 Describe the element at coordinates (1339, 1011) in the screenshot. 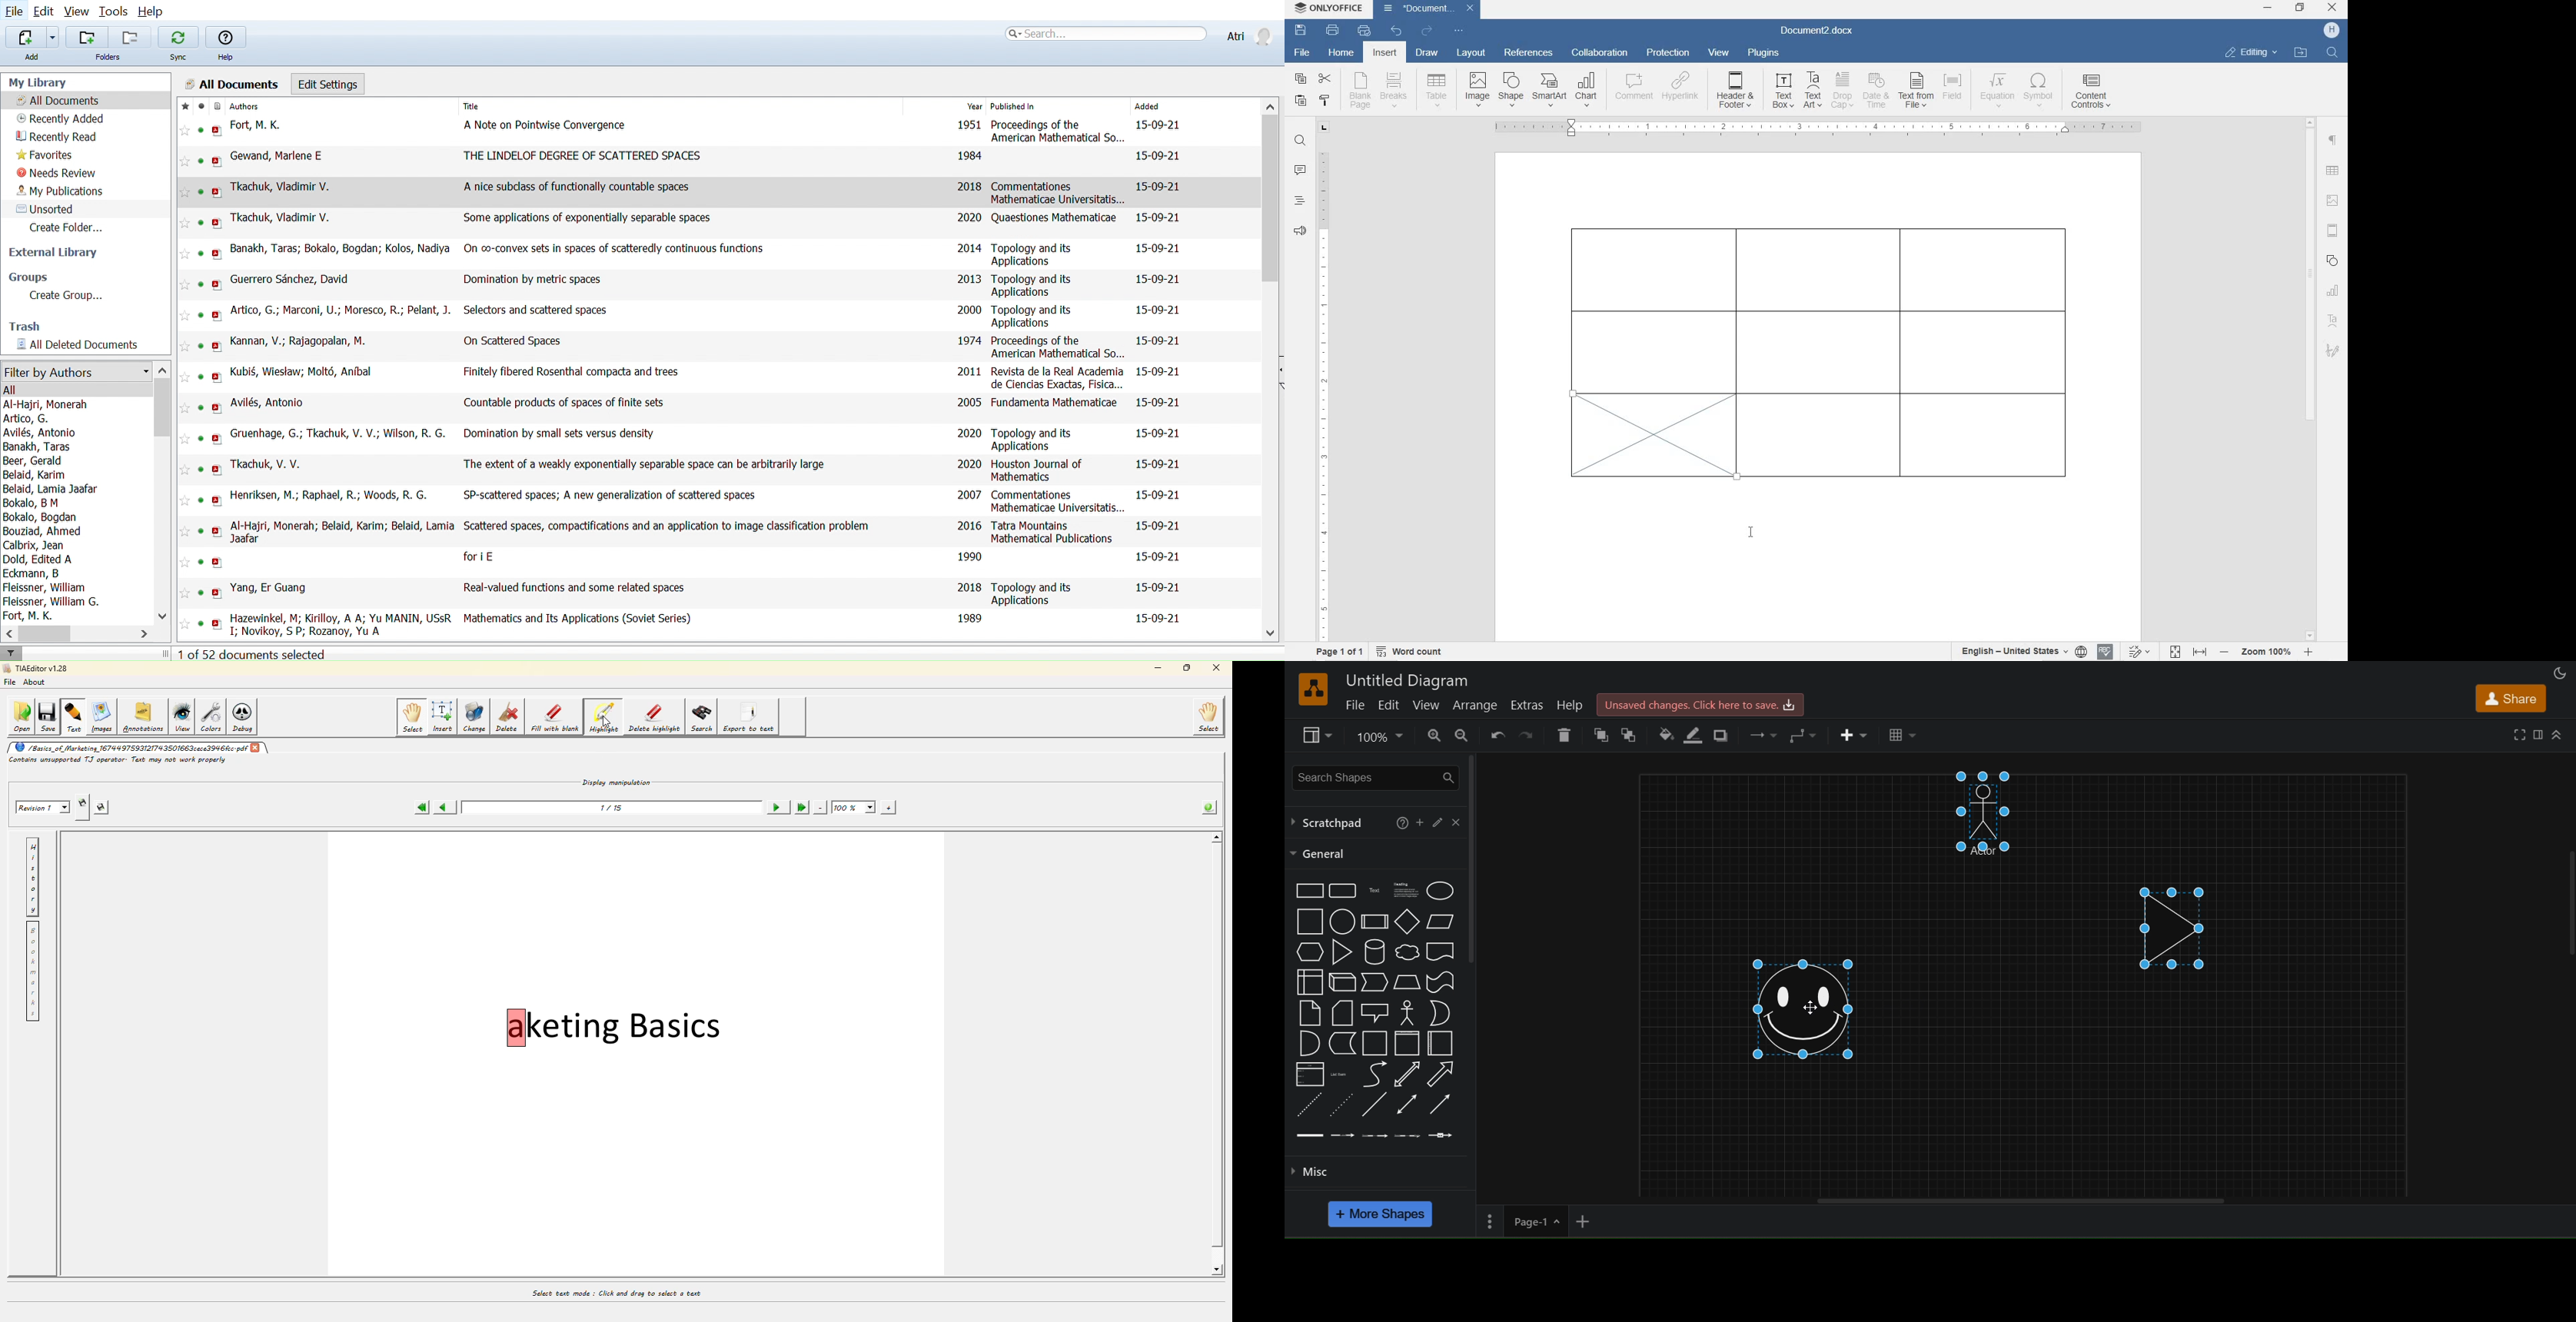

I see `card` at that location.